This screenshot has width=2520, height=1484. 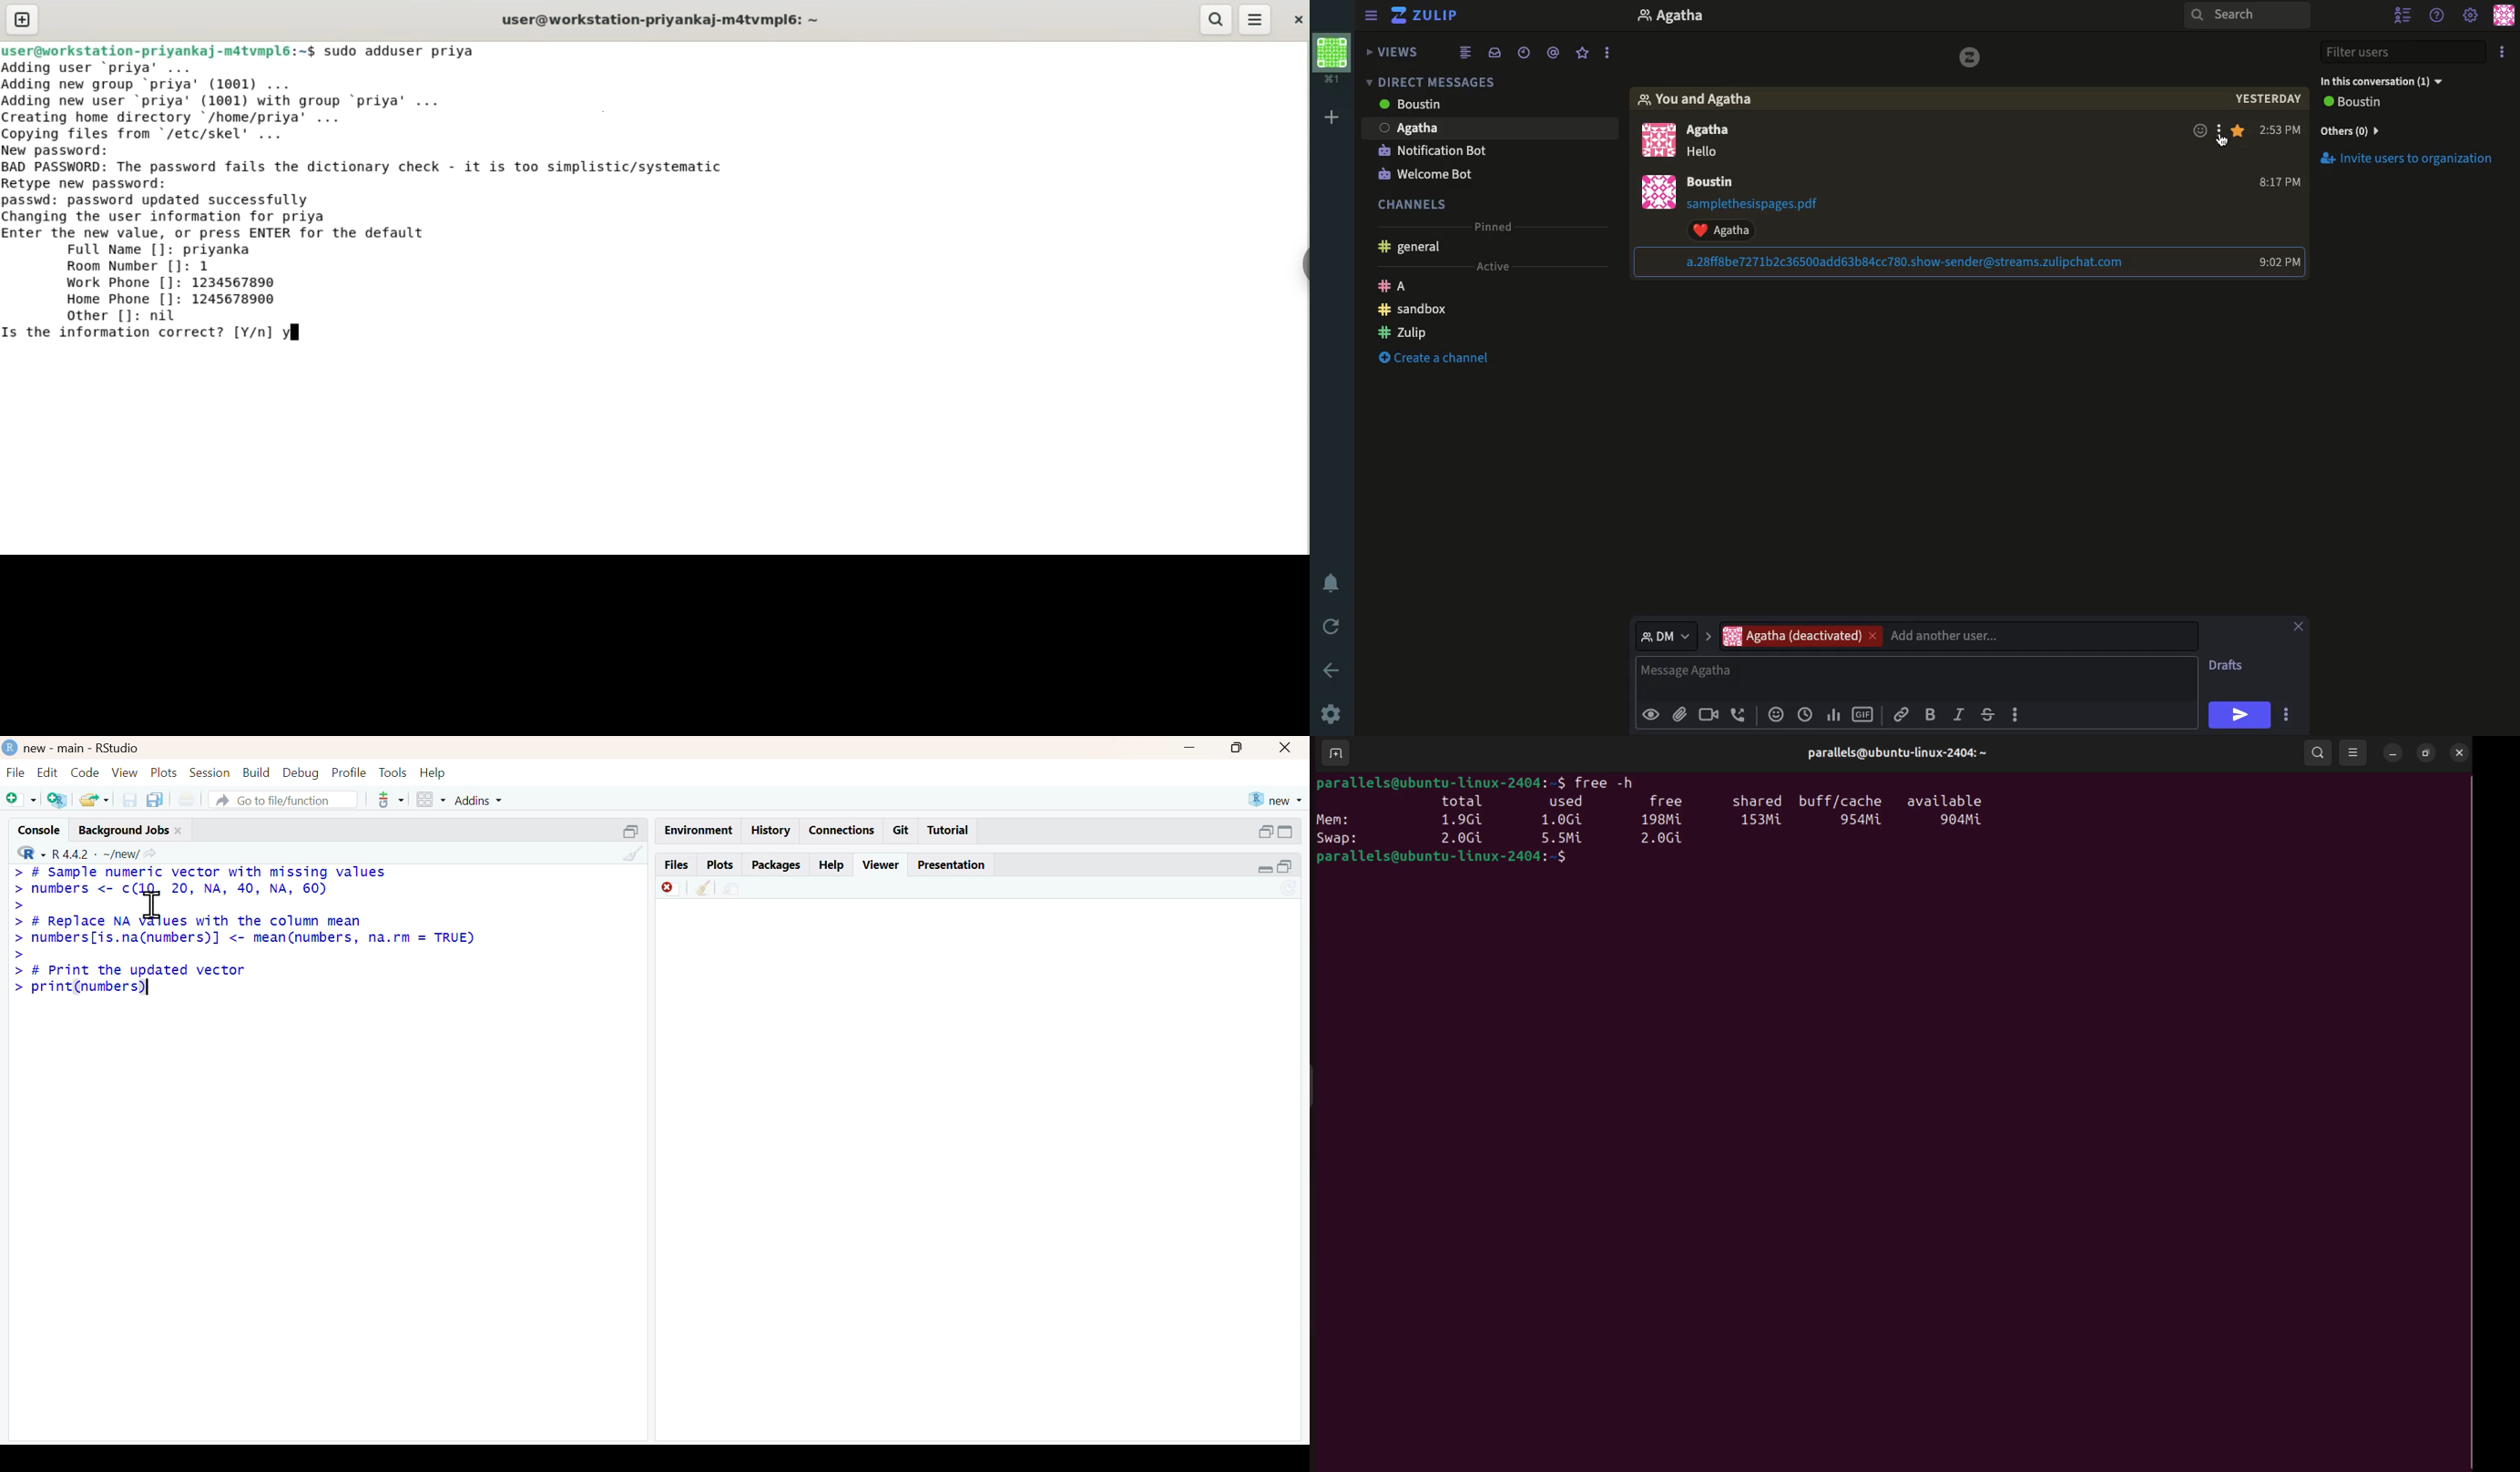 What do you see at coordinates (1468, 51) in the screenshot?
I see `Feed` at bounding box center [1468, 51].